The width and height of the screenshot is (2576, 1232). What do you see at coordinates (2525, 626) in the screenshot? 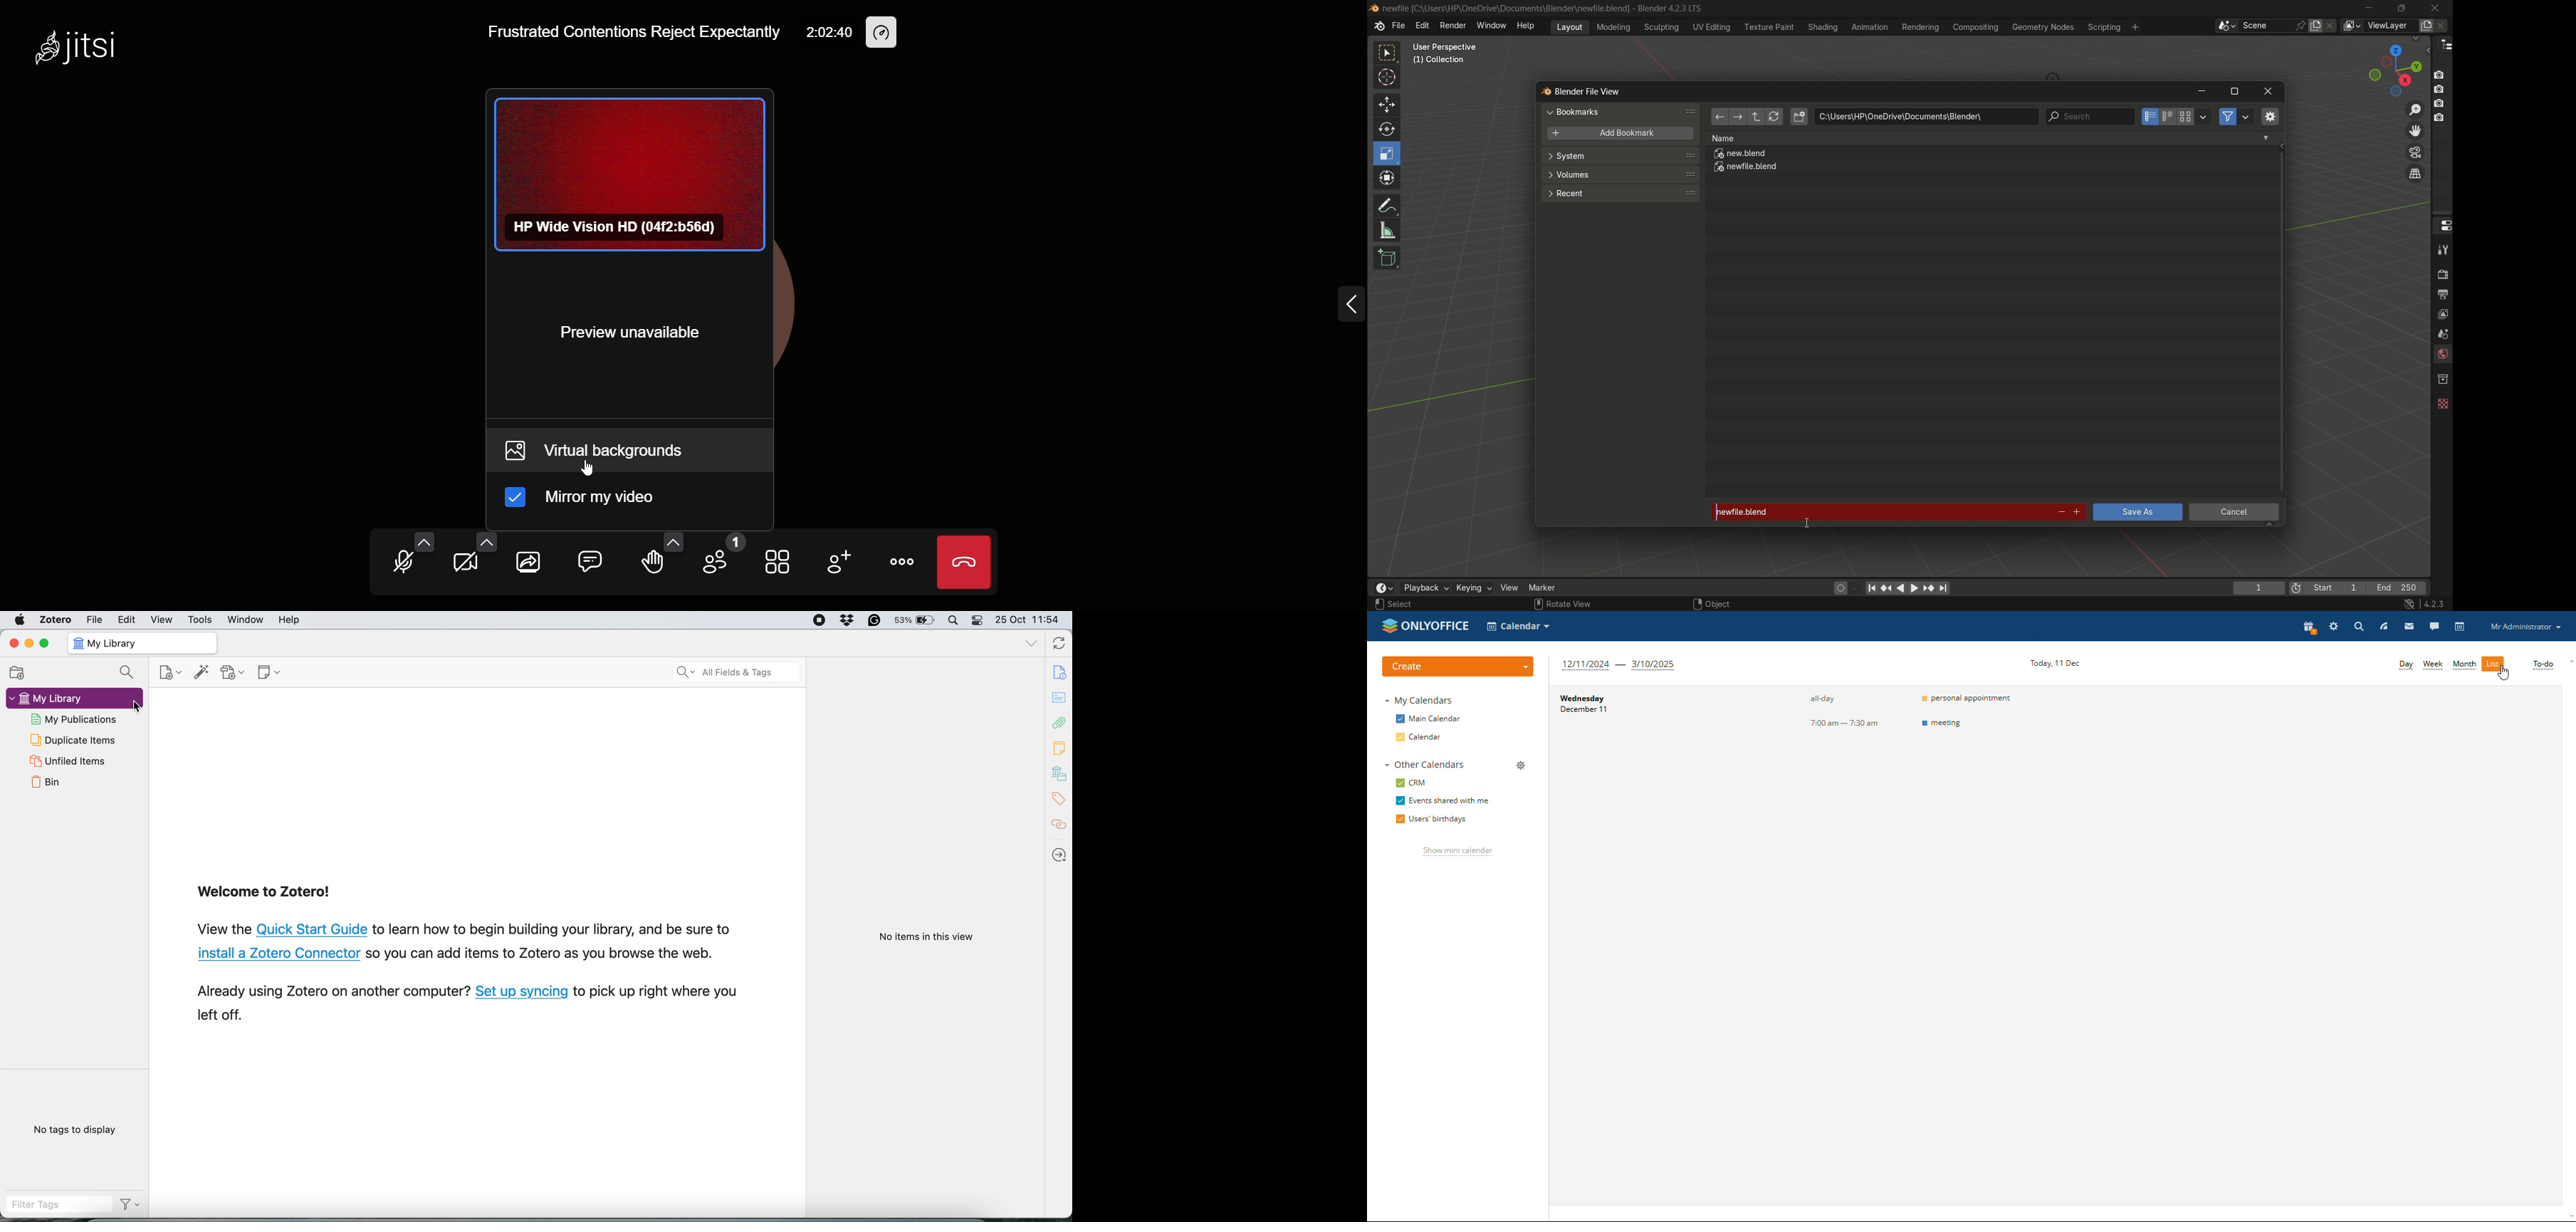
I see `profile` at bounding box center [2525, 626].